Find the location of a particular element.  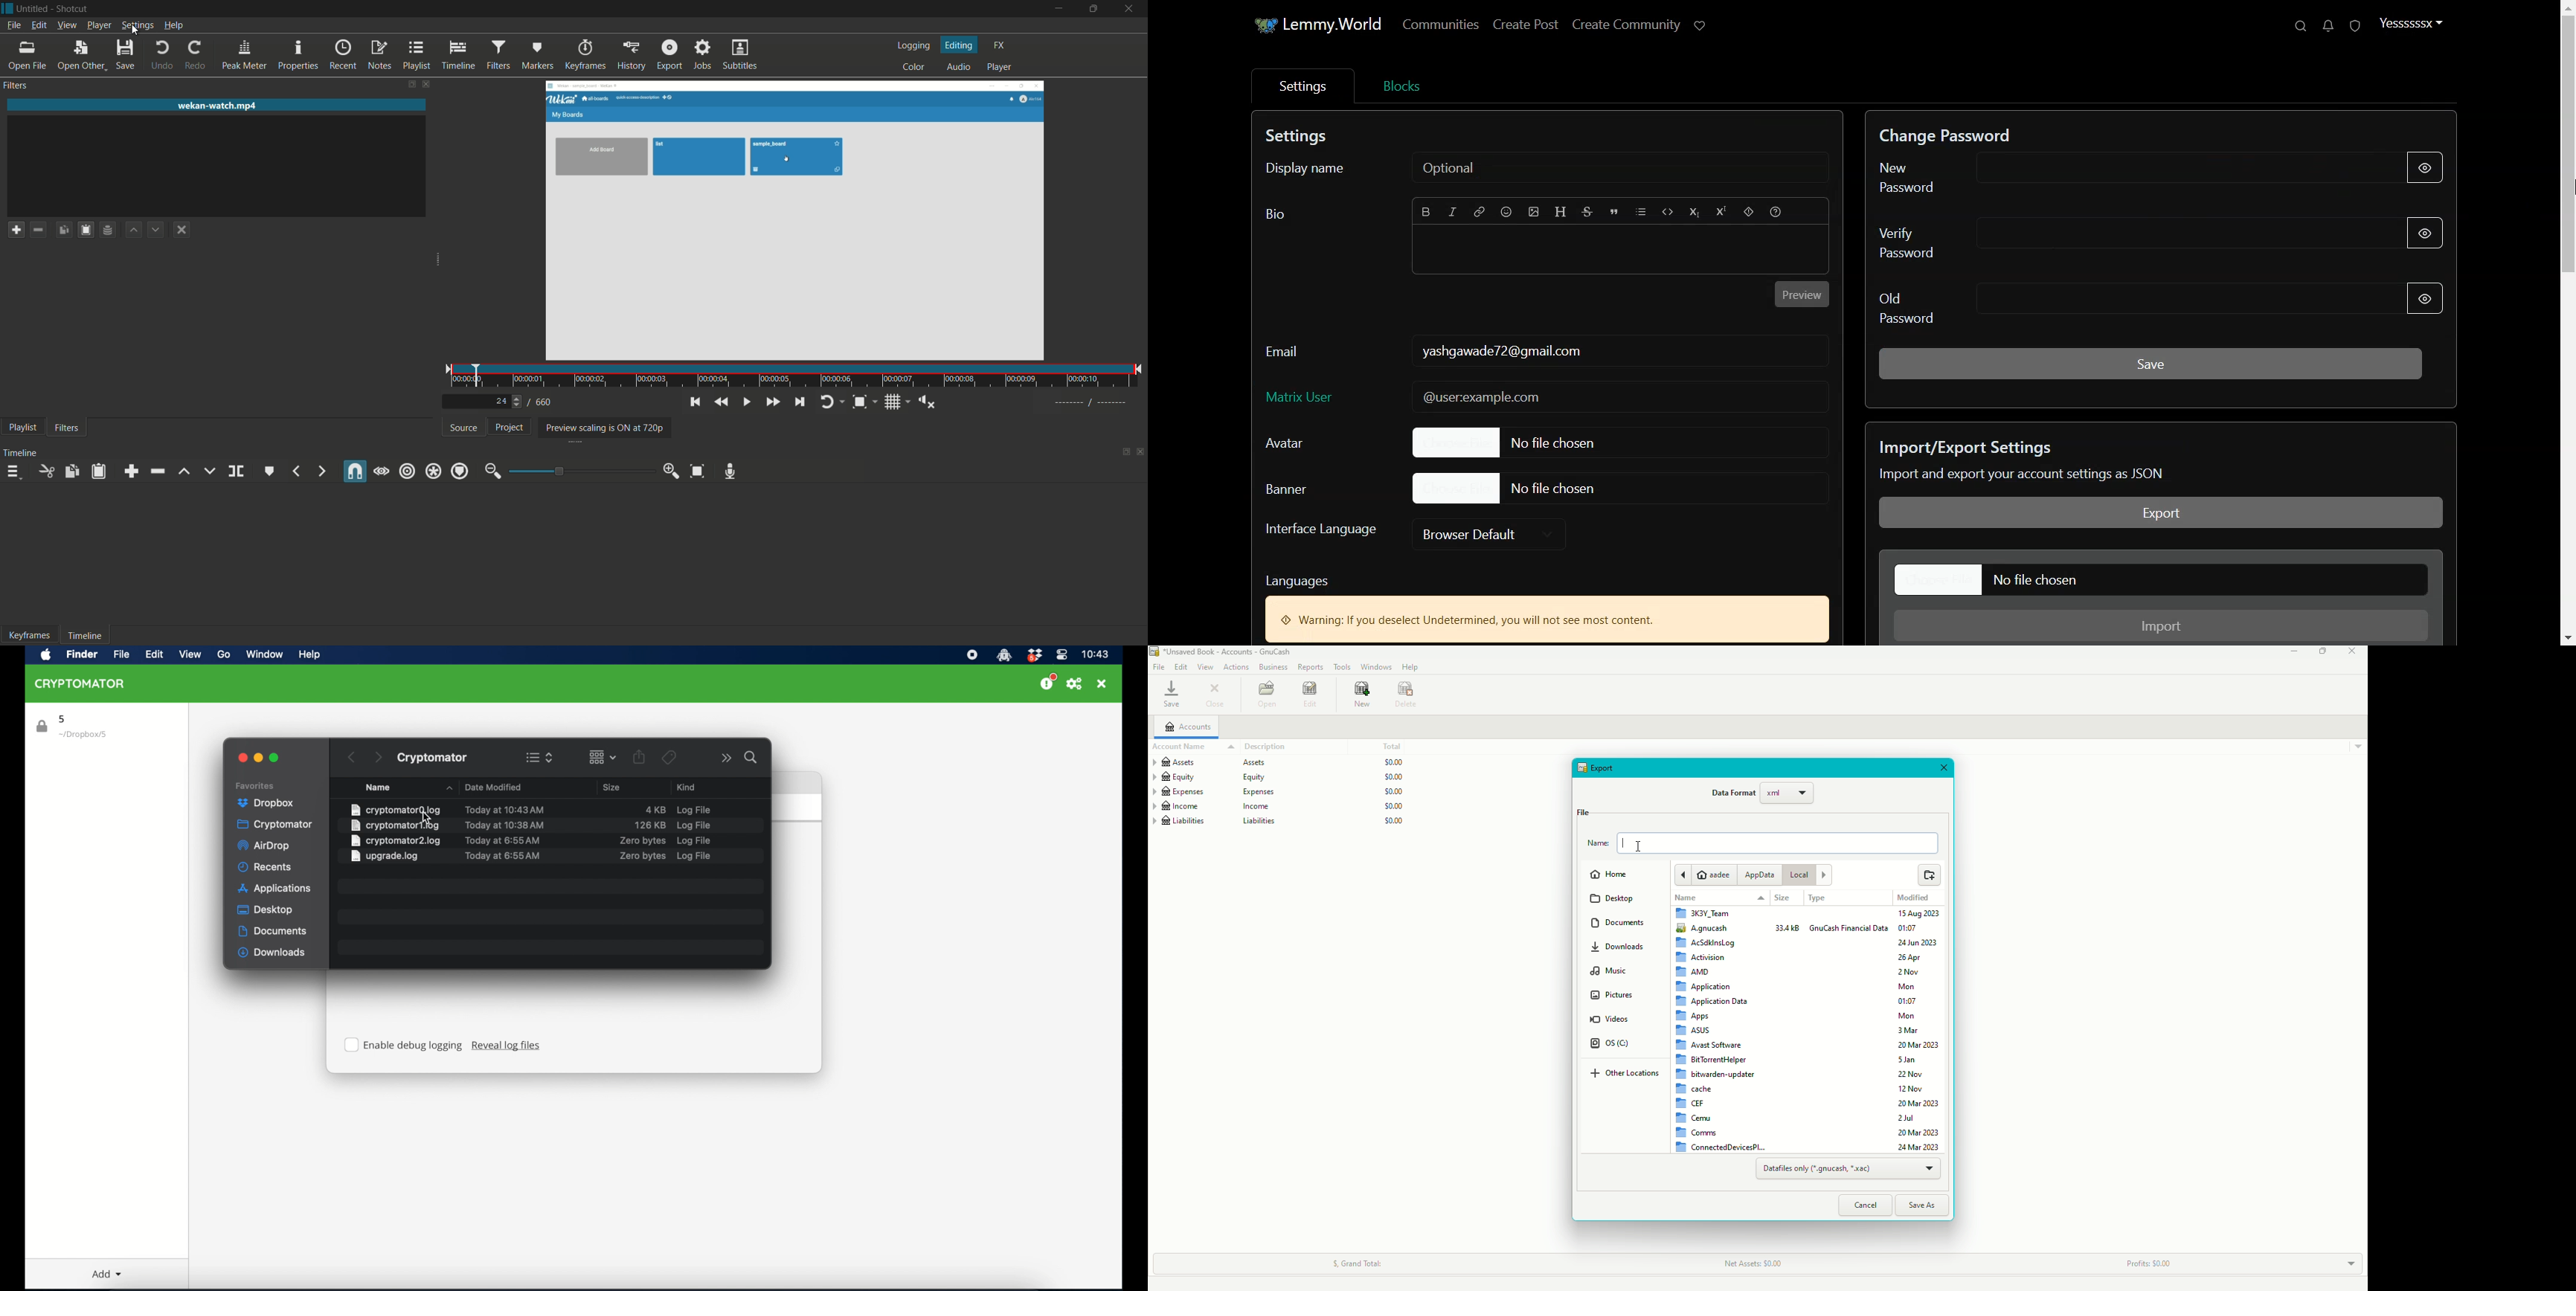

Text is located at coordinates (1546, 619).